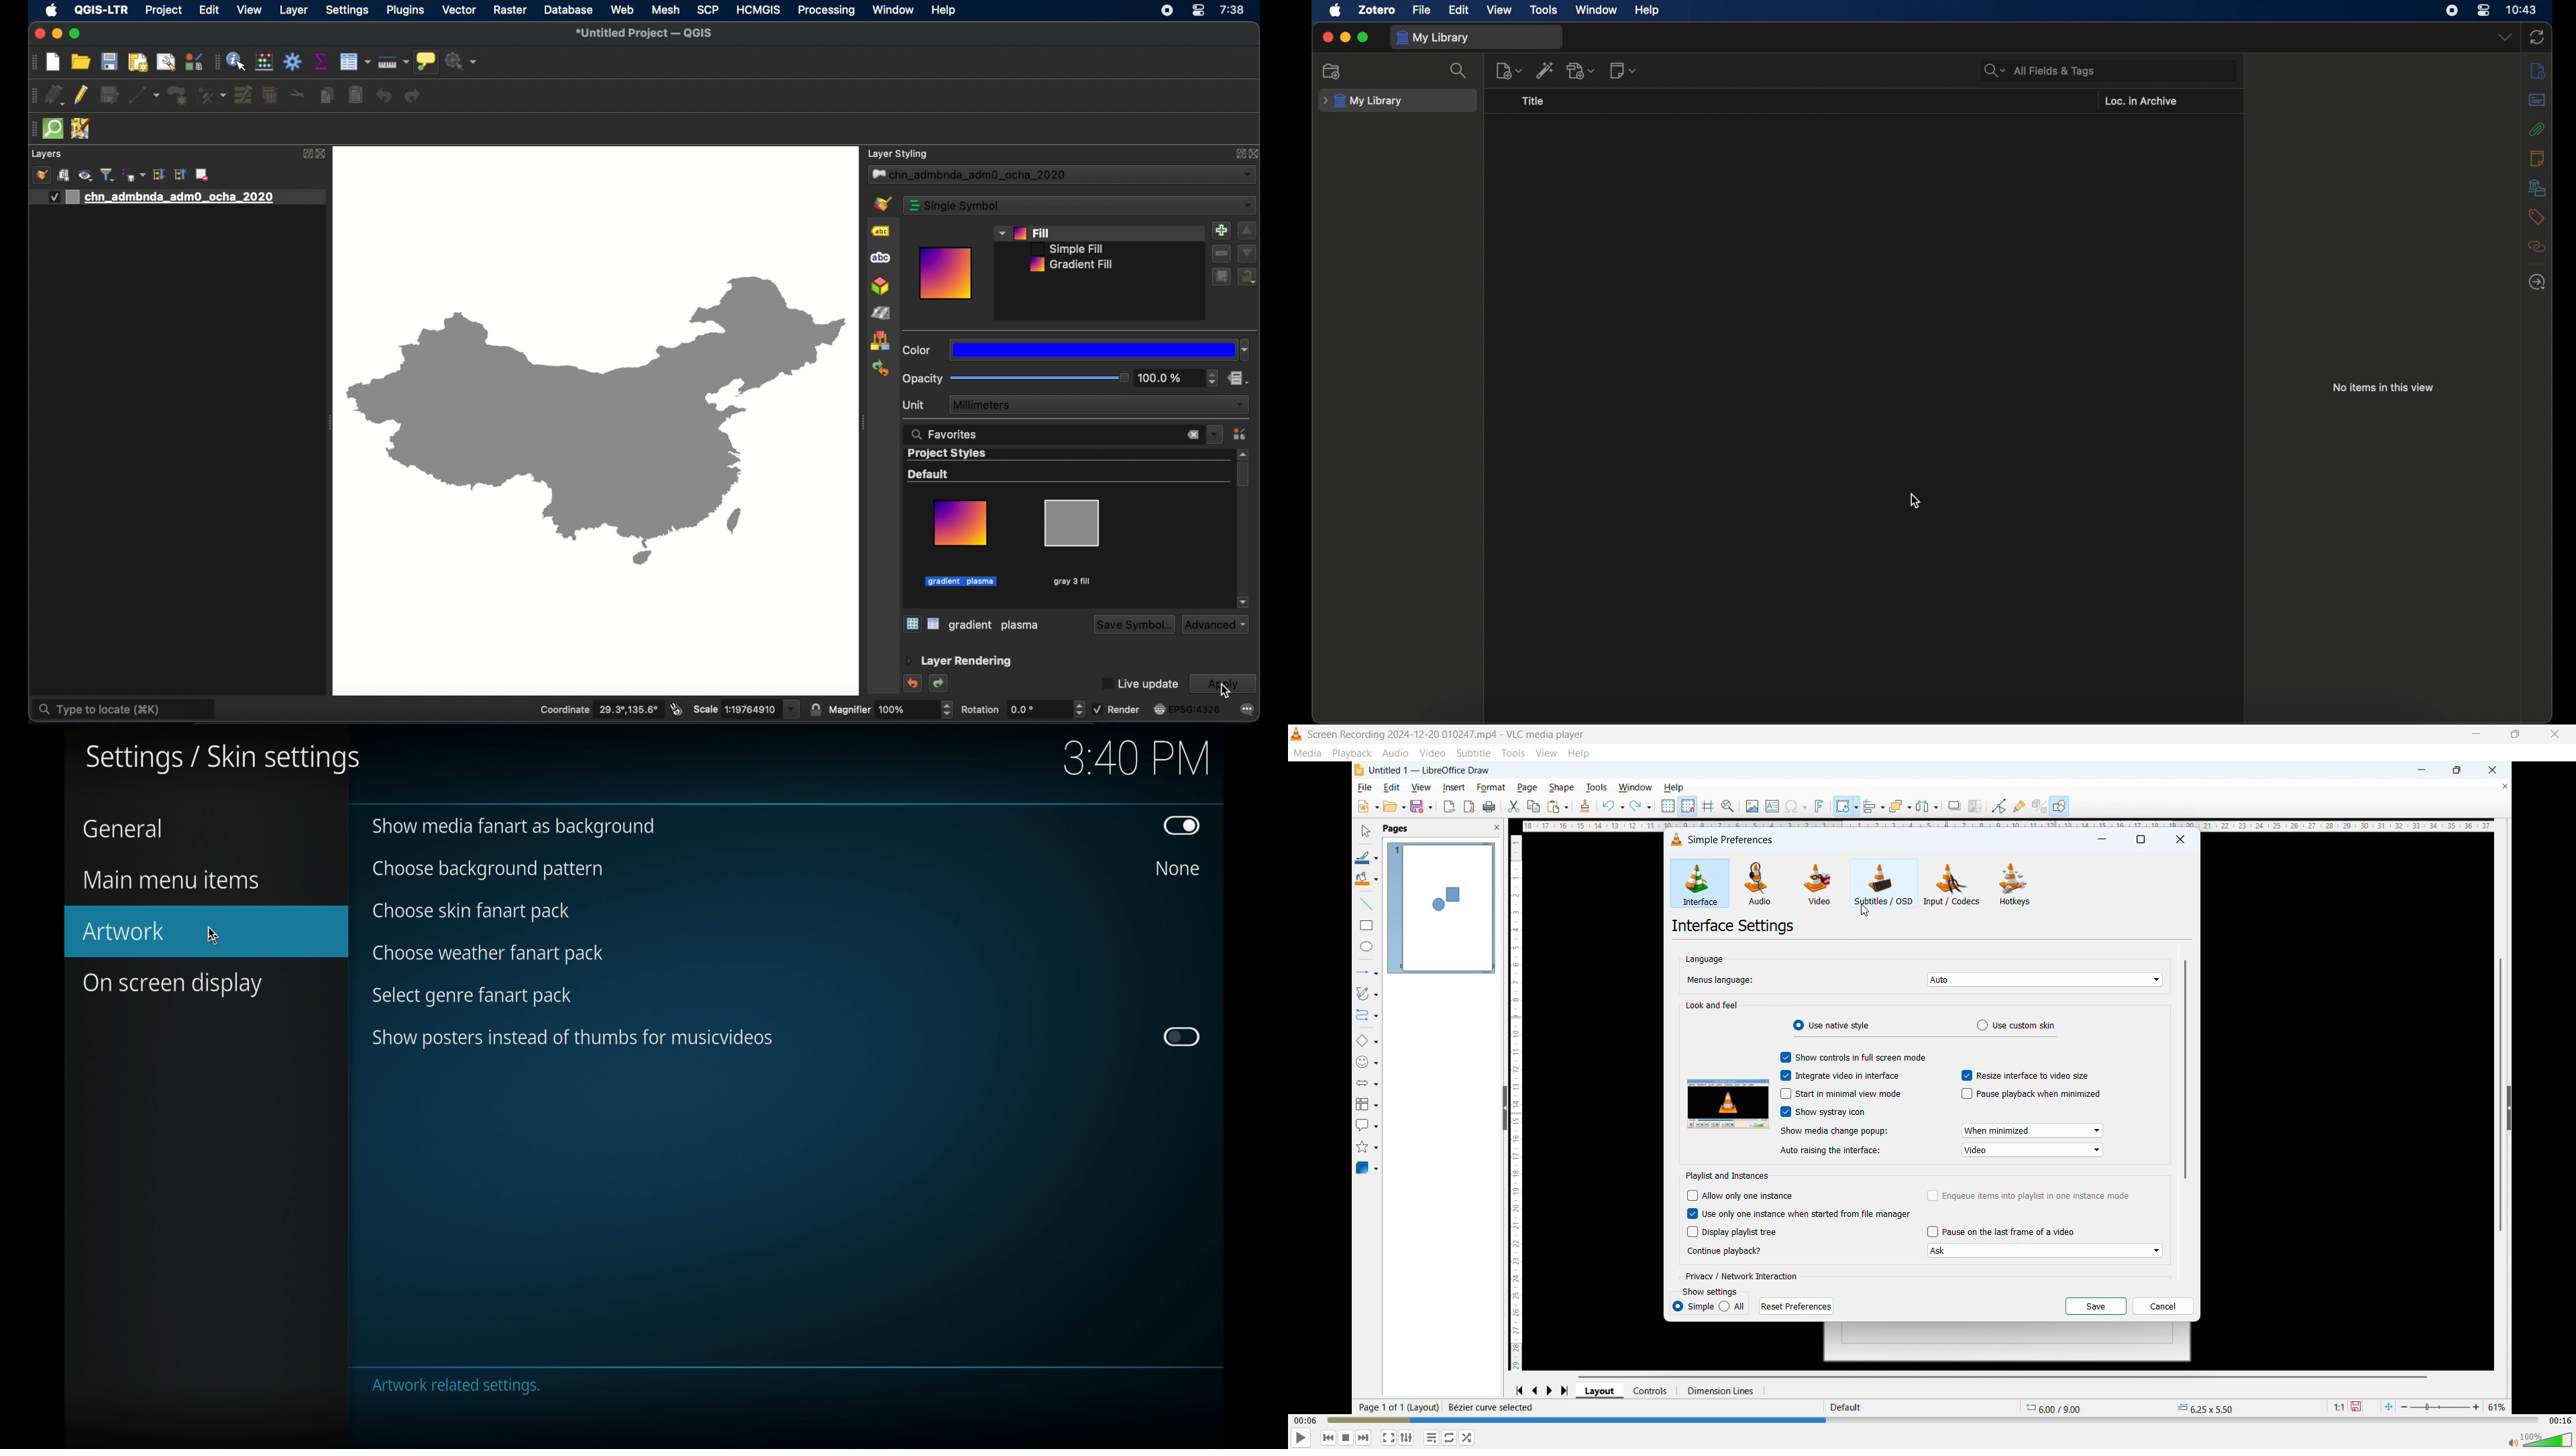 The image size is (2576, 1456). What do you see at coordinates (1545, 9) in the screenshot?
I see `tools` at bounding box center [1545, 9].